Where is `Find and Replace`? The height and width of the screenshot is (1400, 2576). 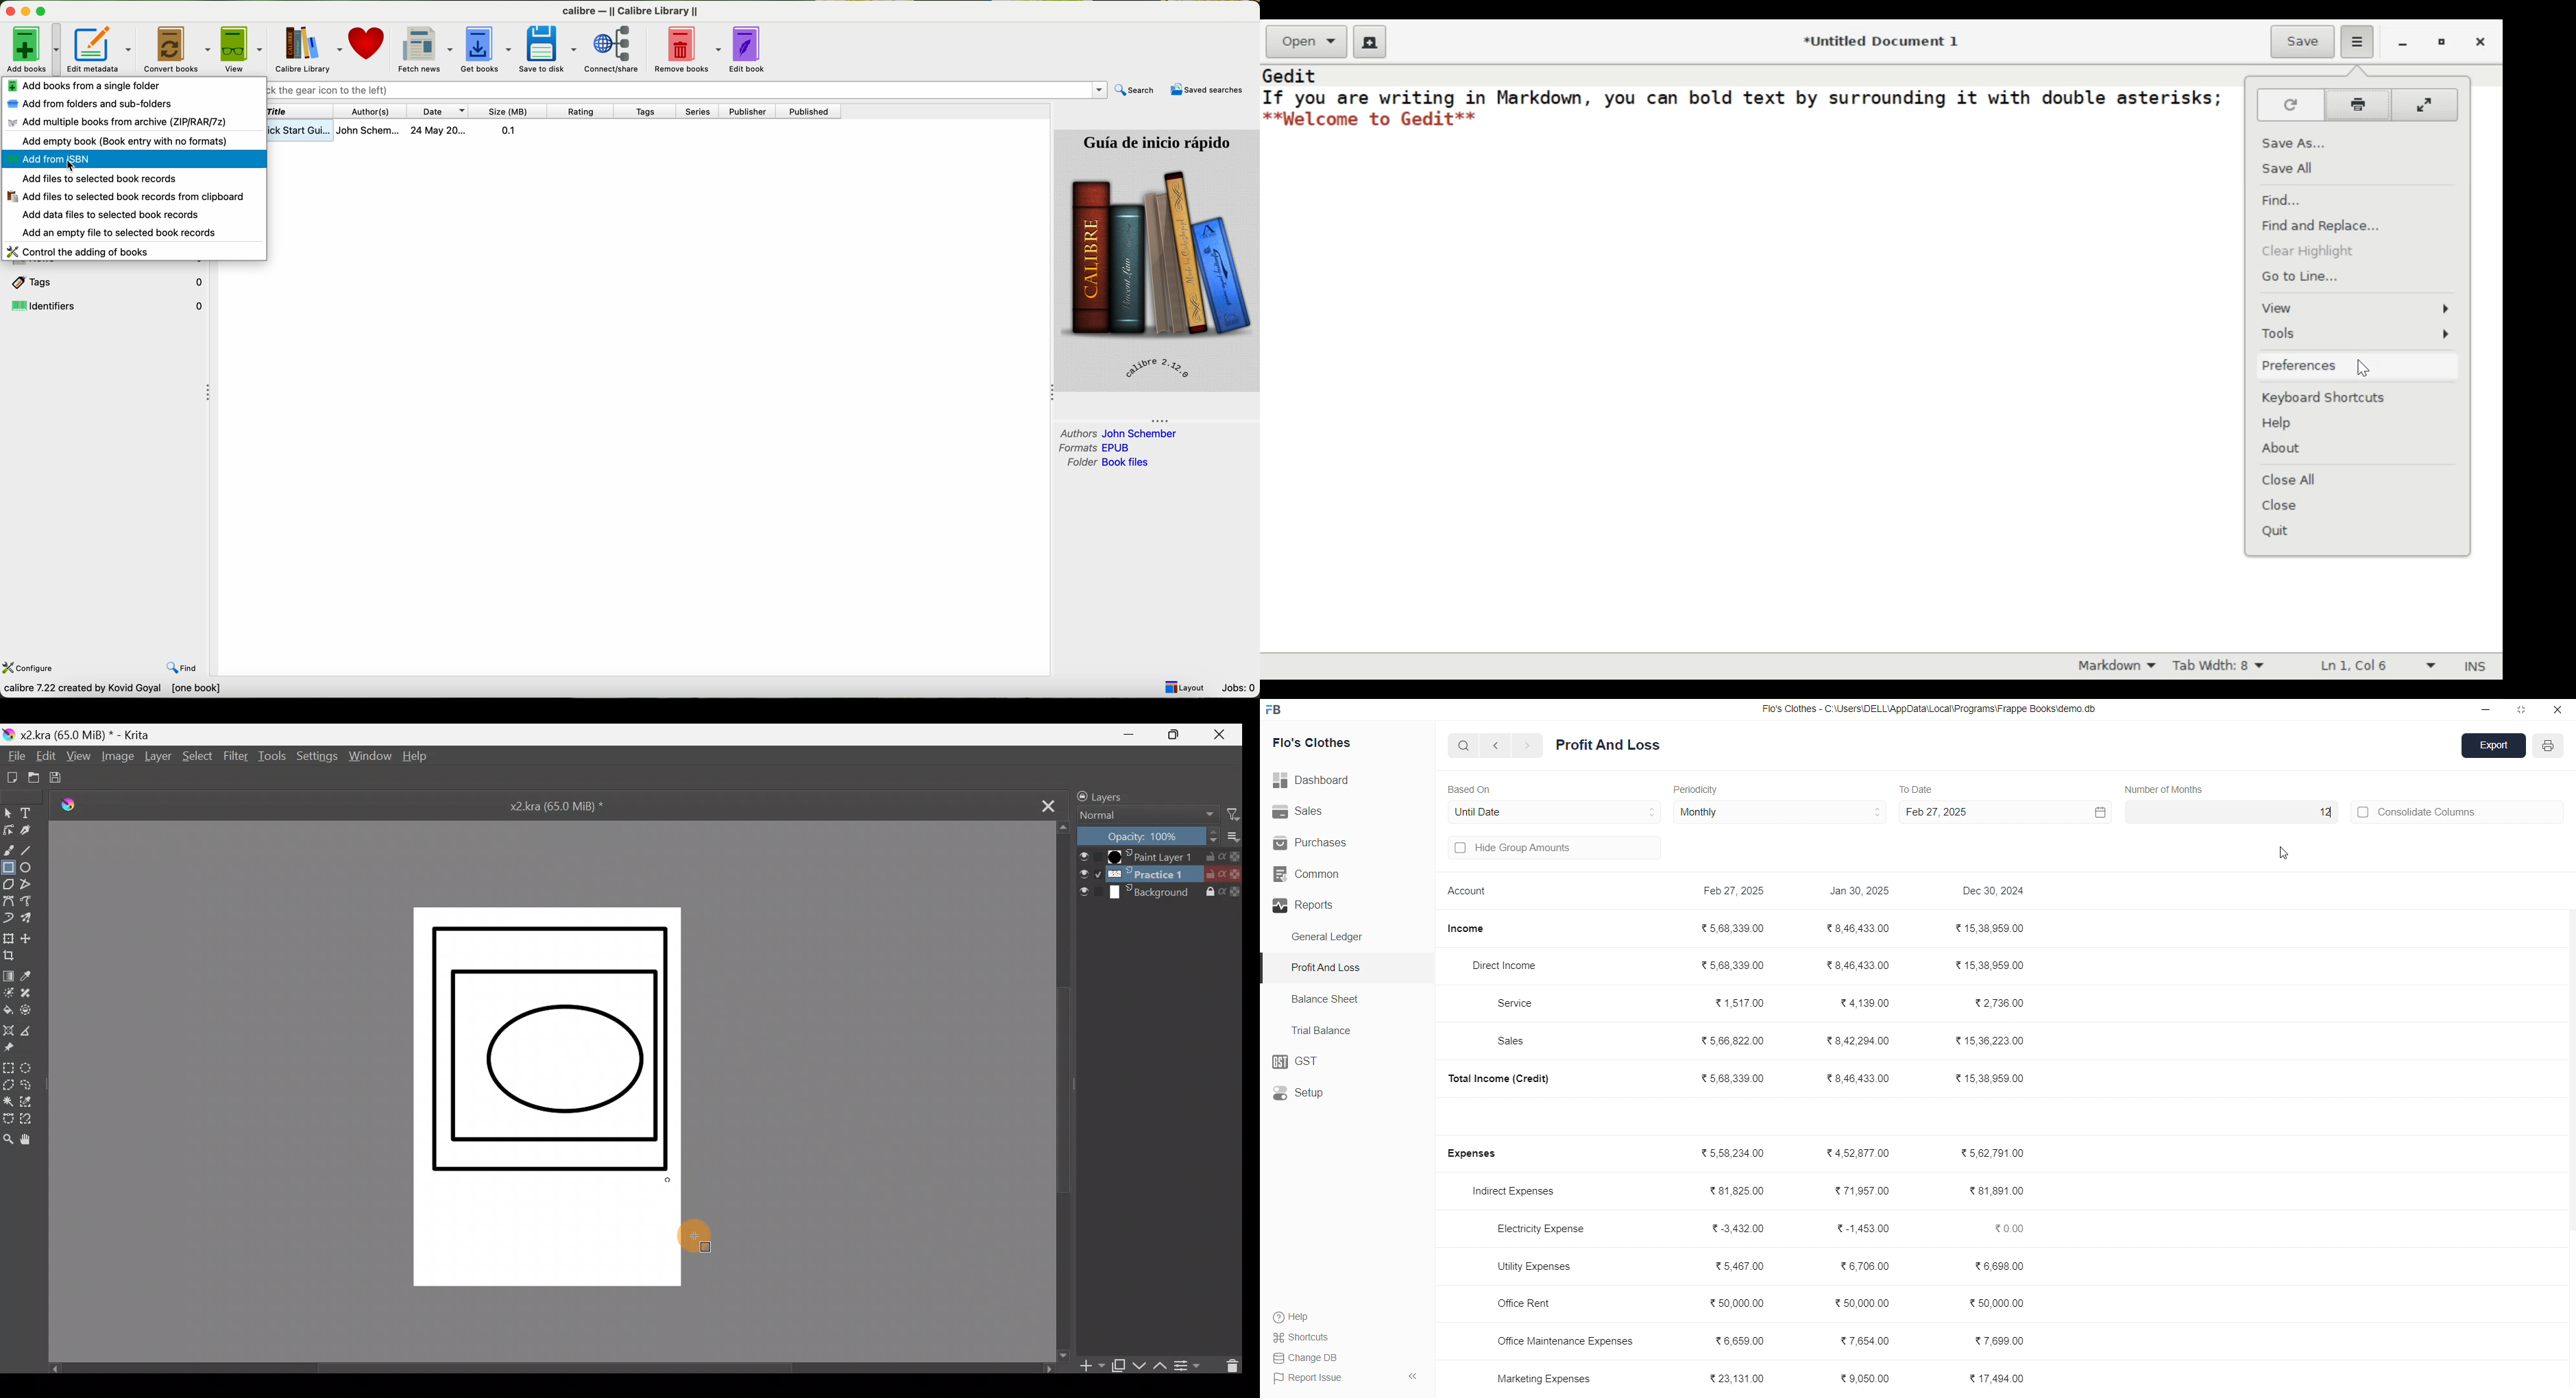 Find and Replace is located at coordinates (2322, 225).